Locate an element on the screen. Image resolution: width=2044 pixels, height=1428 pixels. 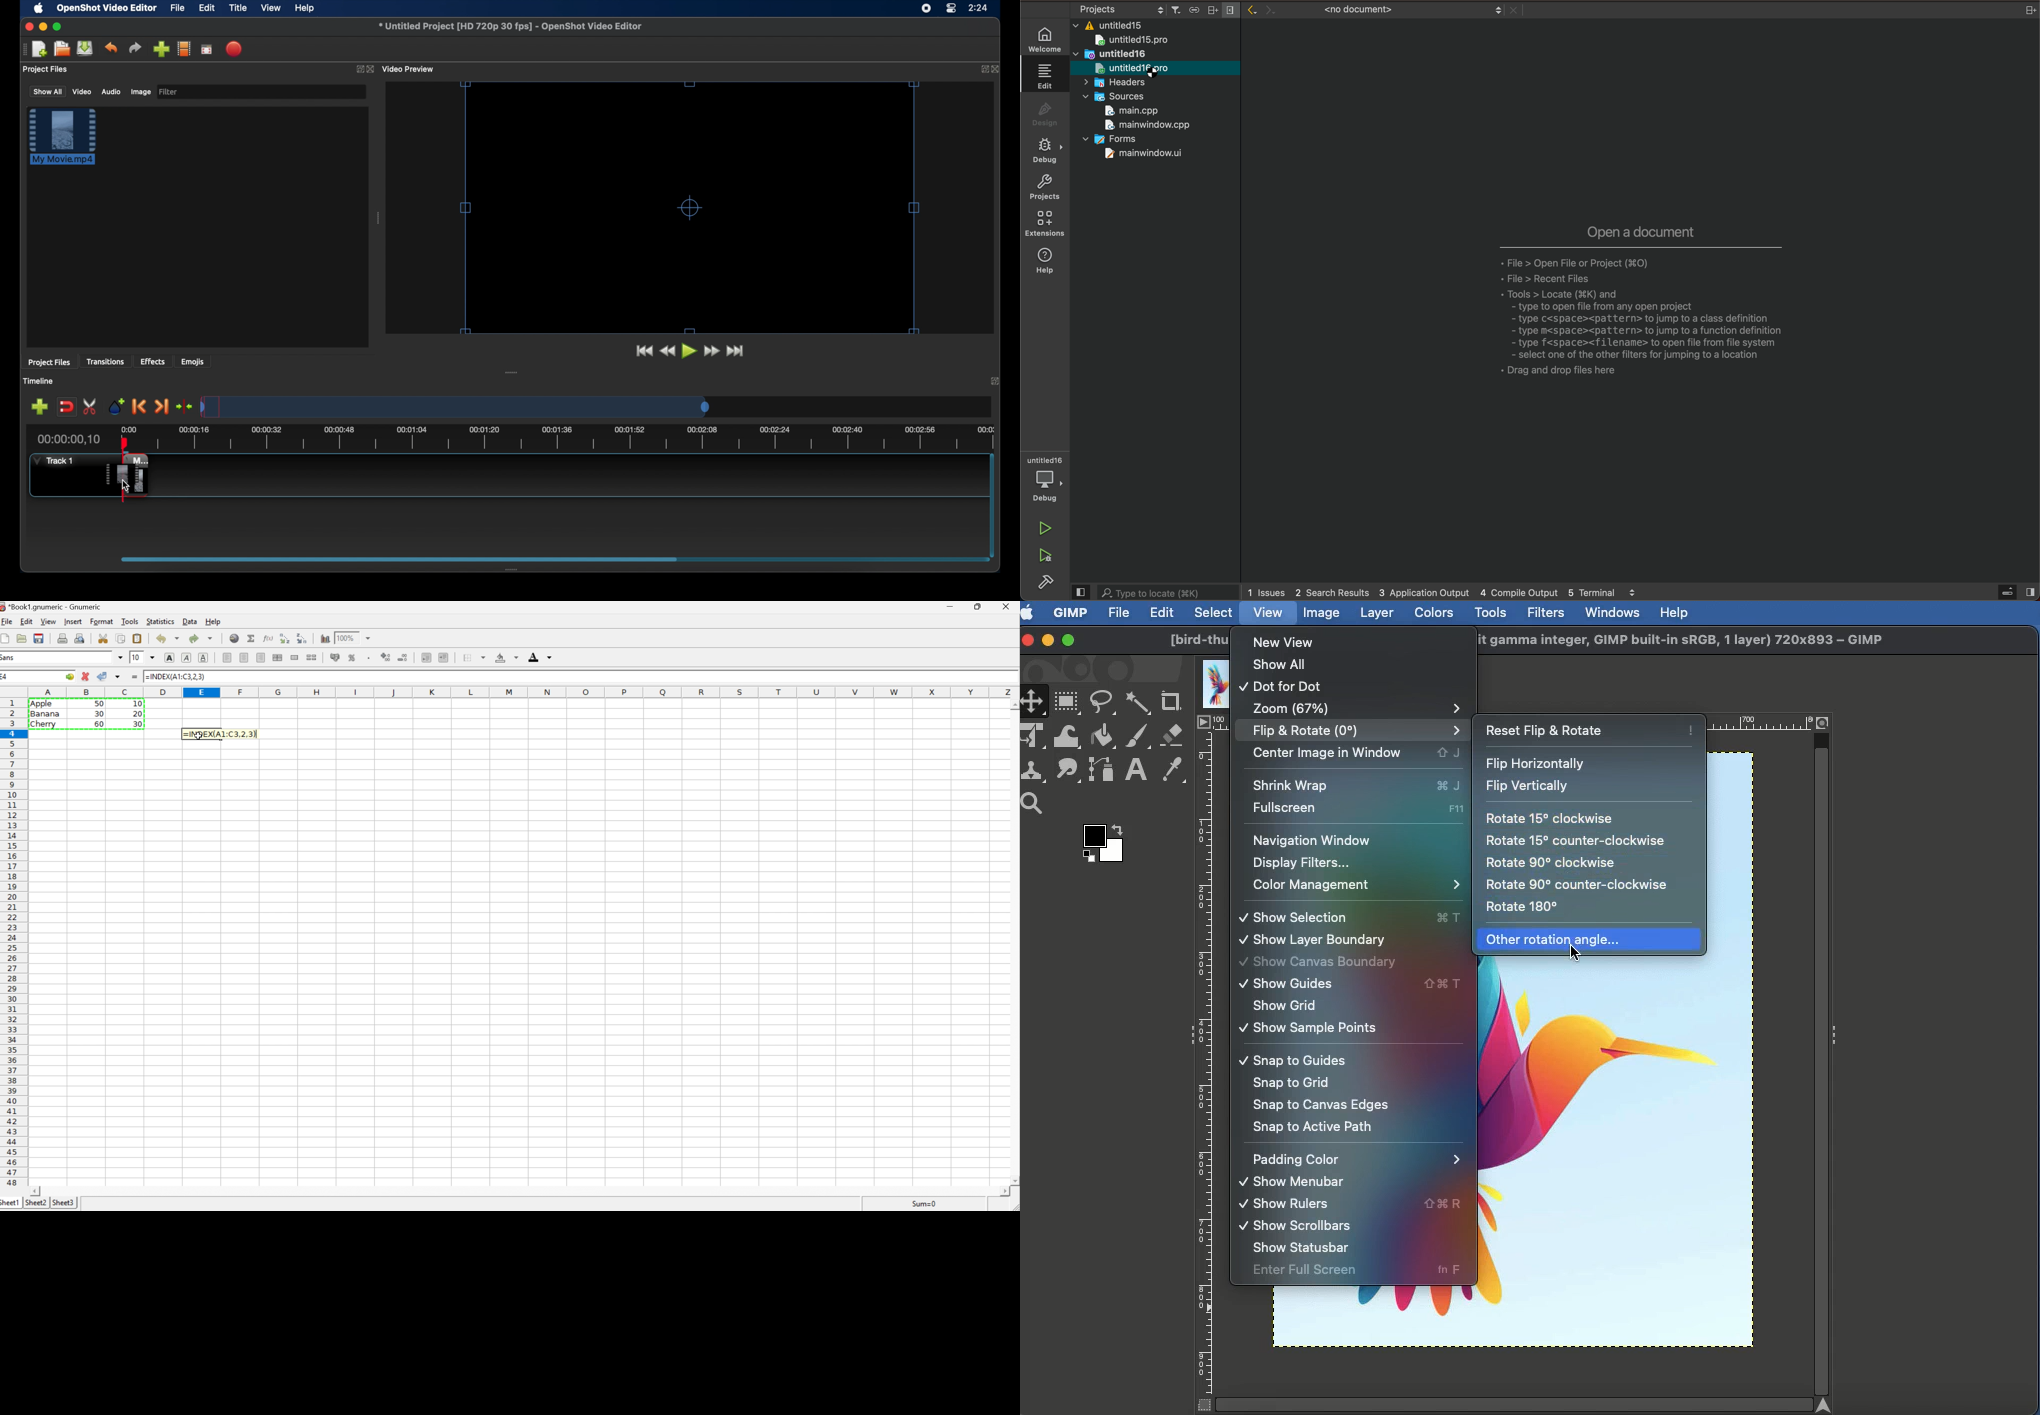
close is located at coordinates (27, 27).